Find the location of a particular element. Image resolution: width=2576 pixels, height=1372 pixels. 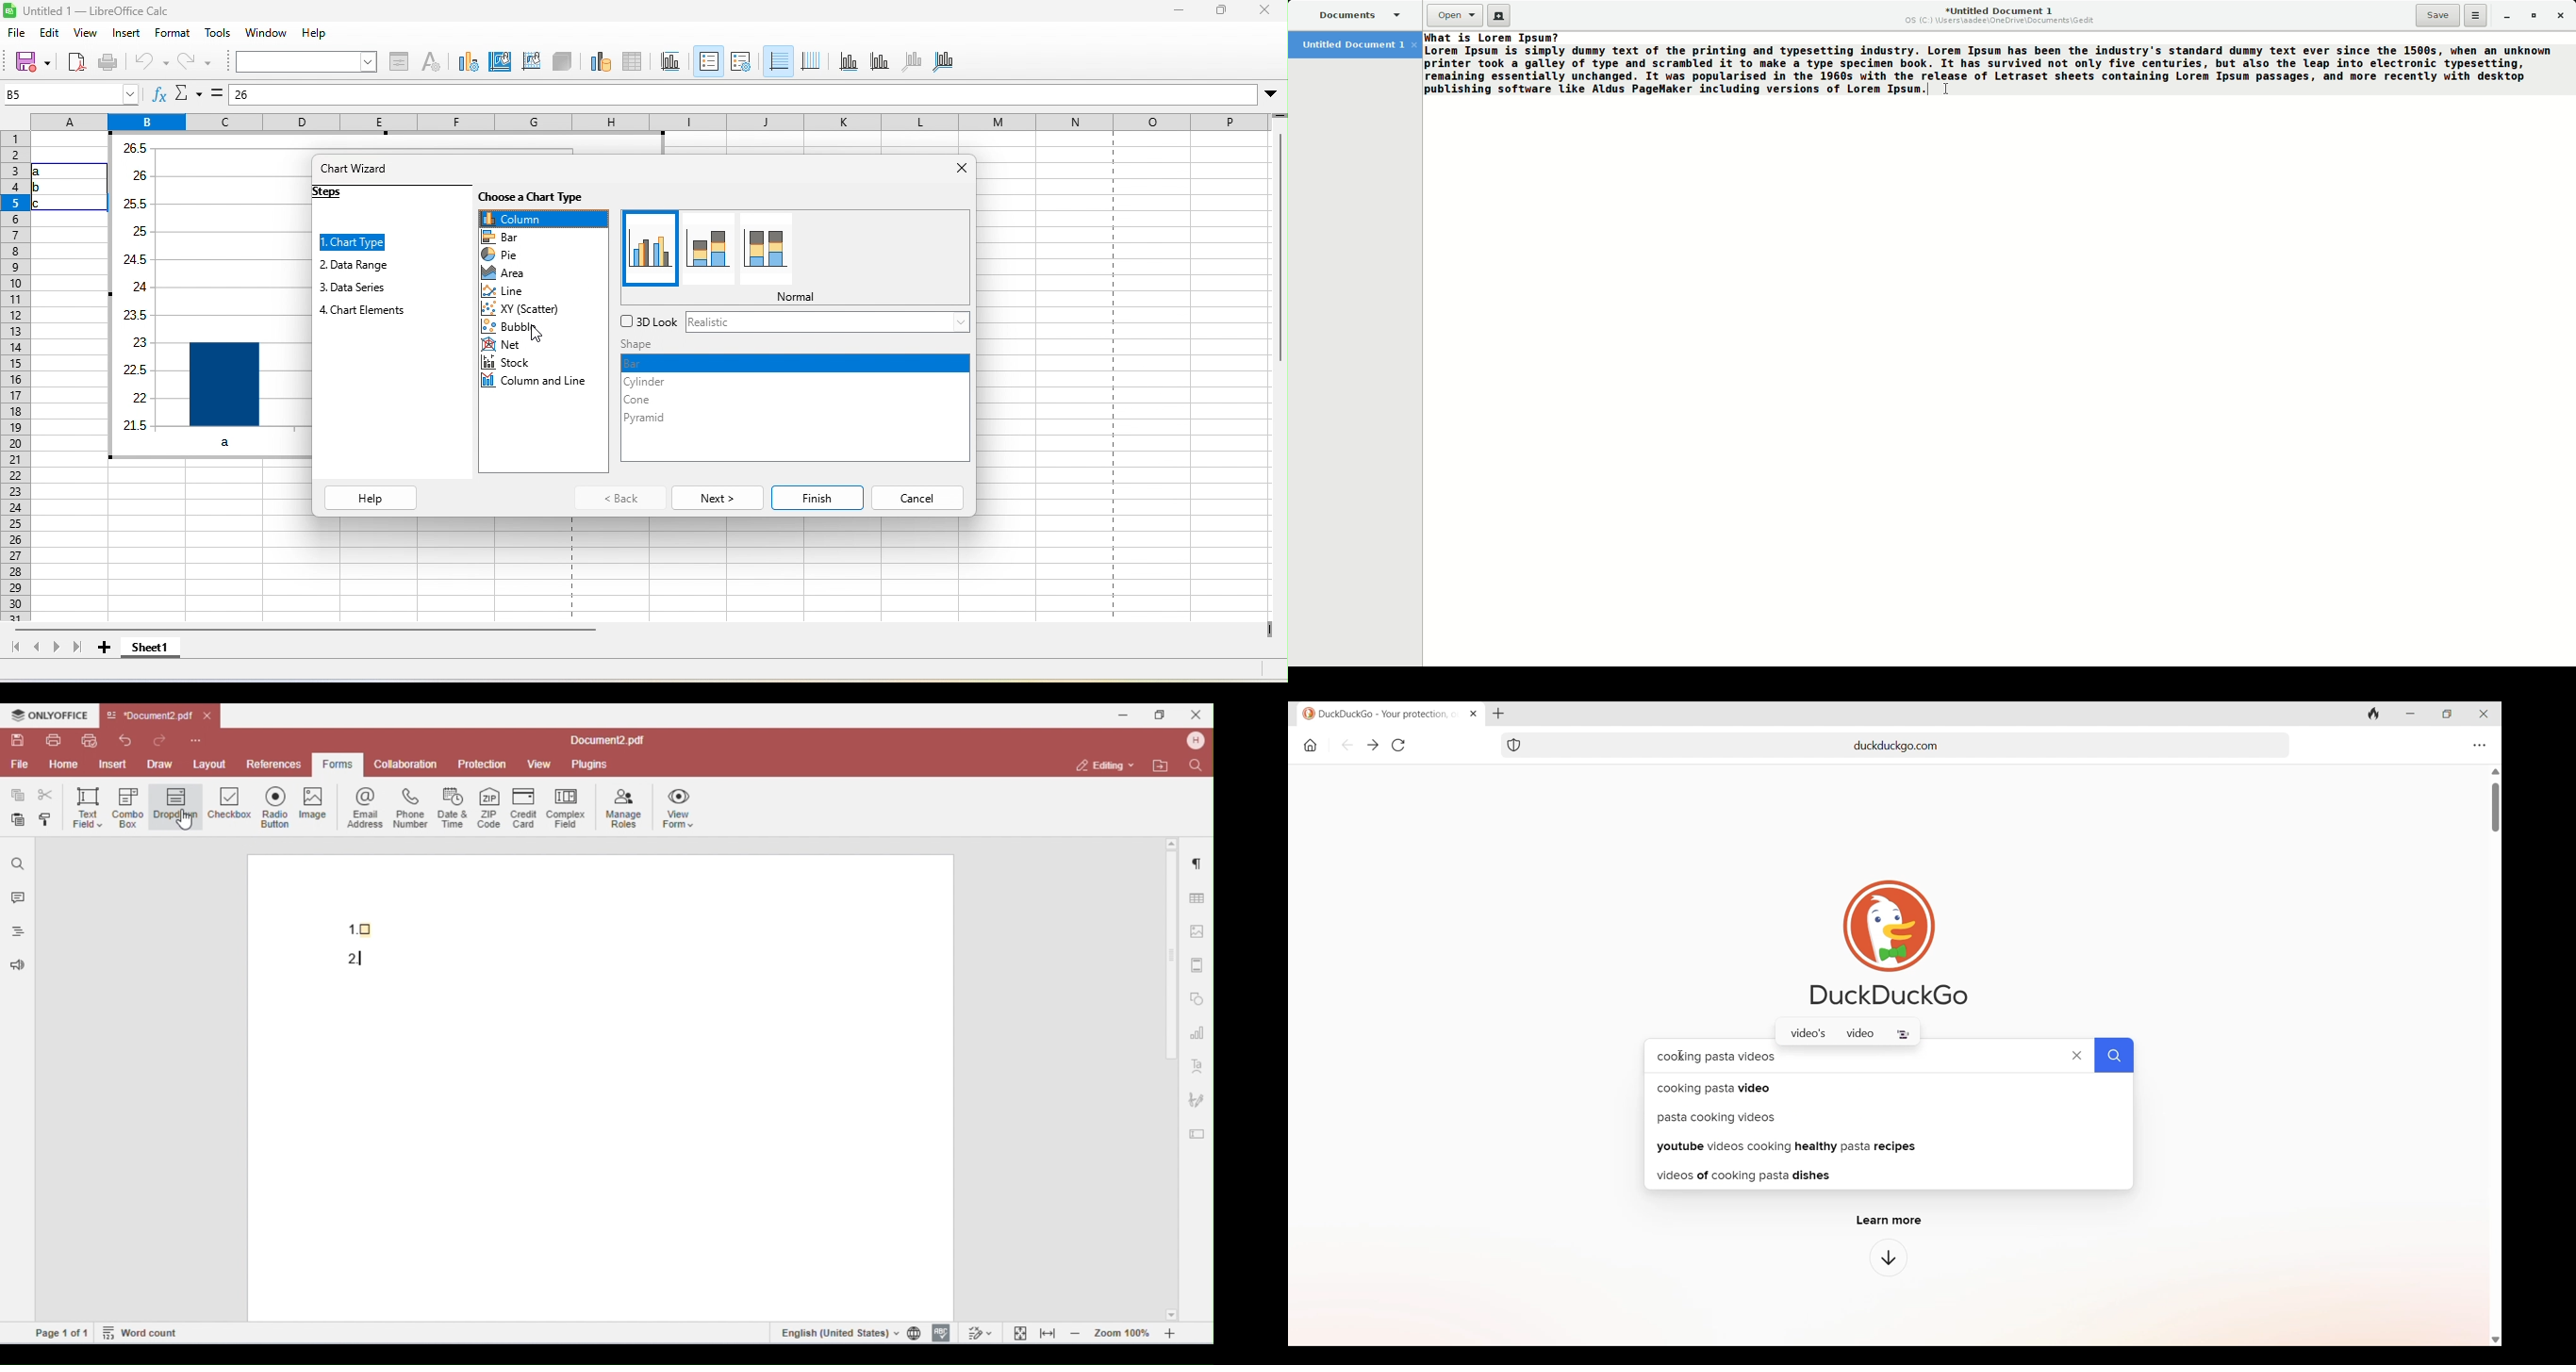

save is located at coordinates (35, 62).